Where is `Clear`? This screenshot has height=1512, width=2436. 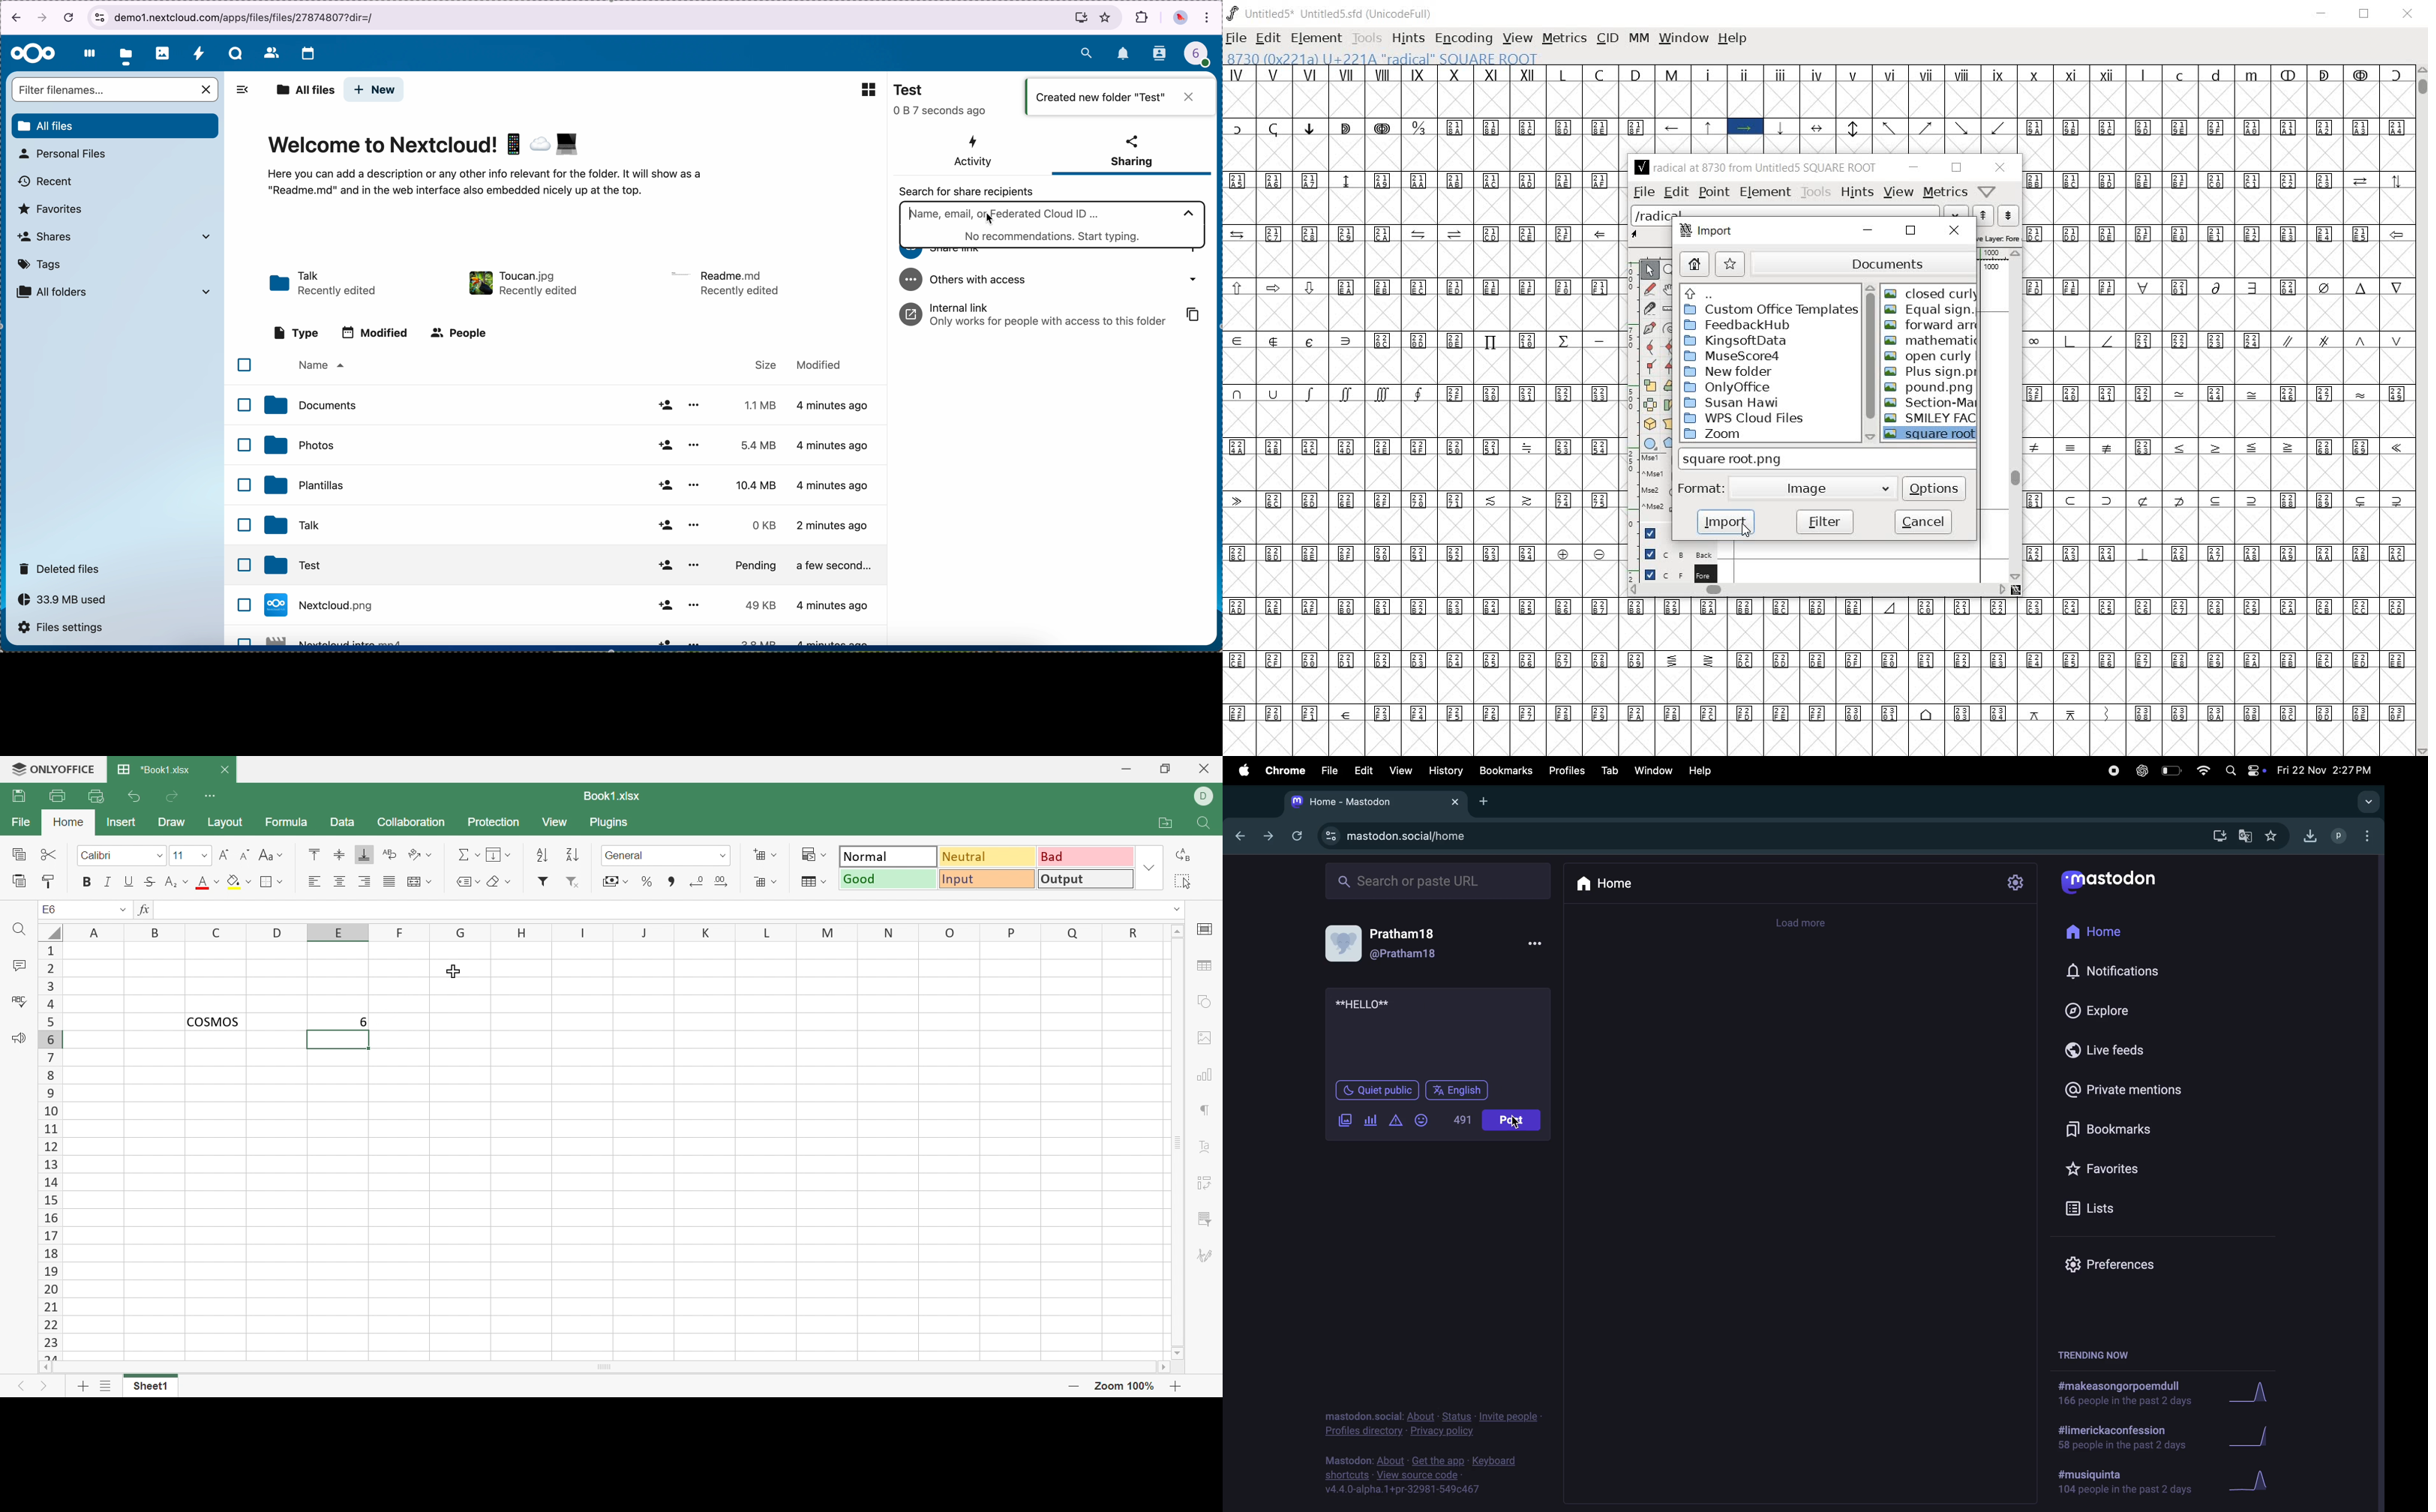 Clear is located at coordinates (501, 883).